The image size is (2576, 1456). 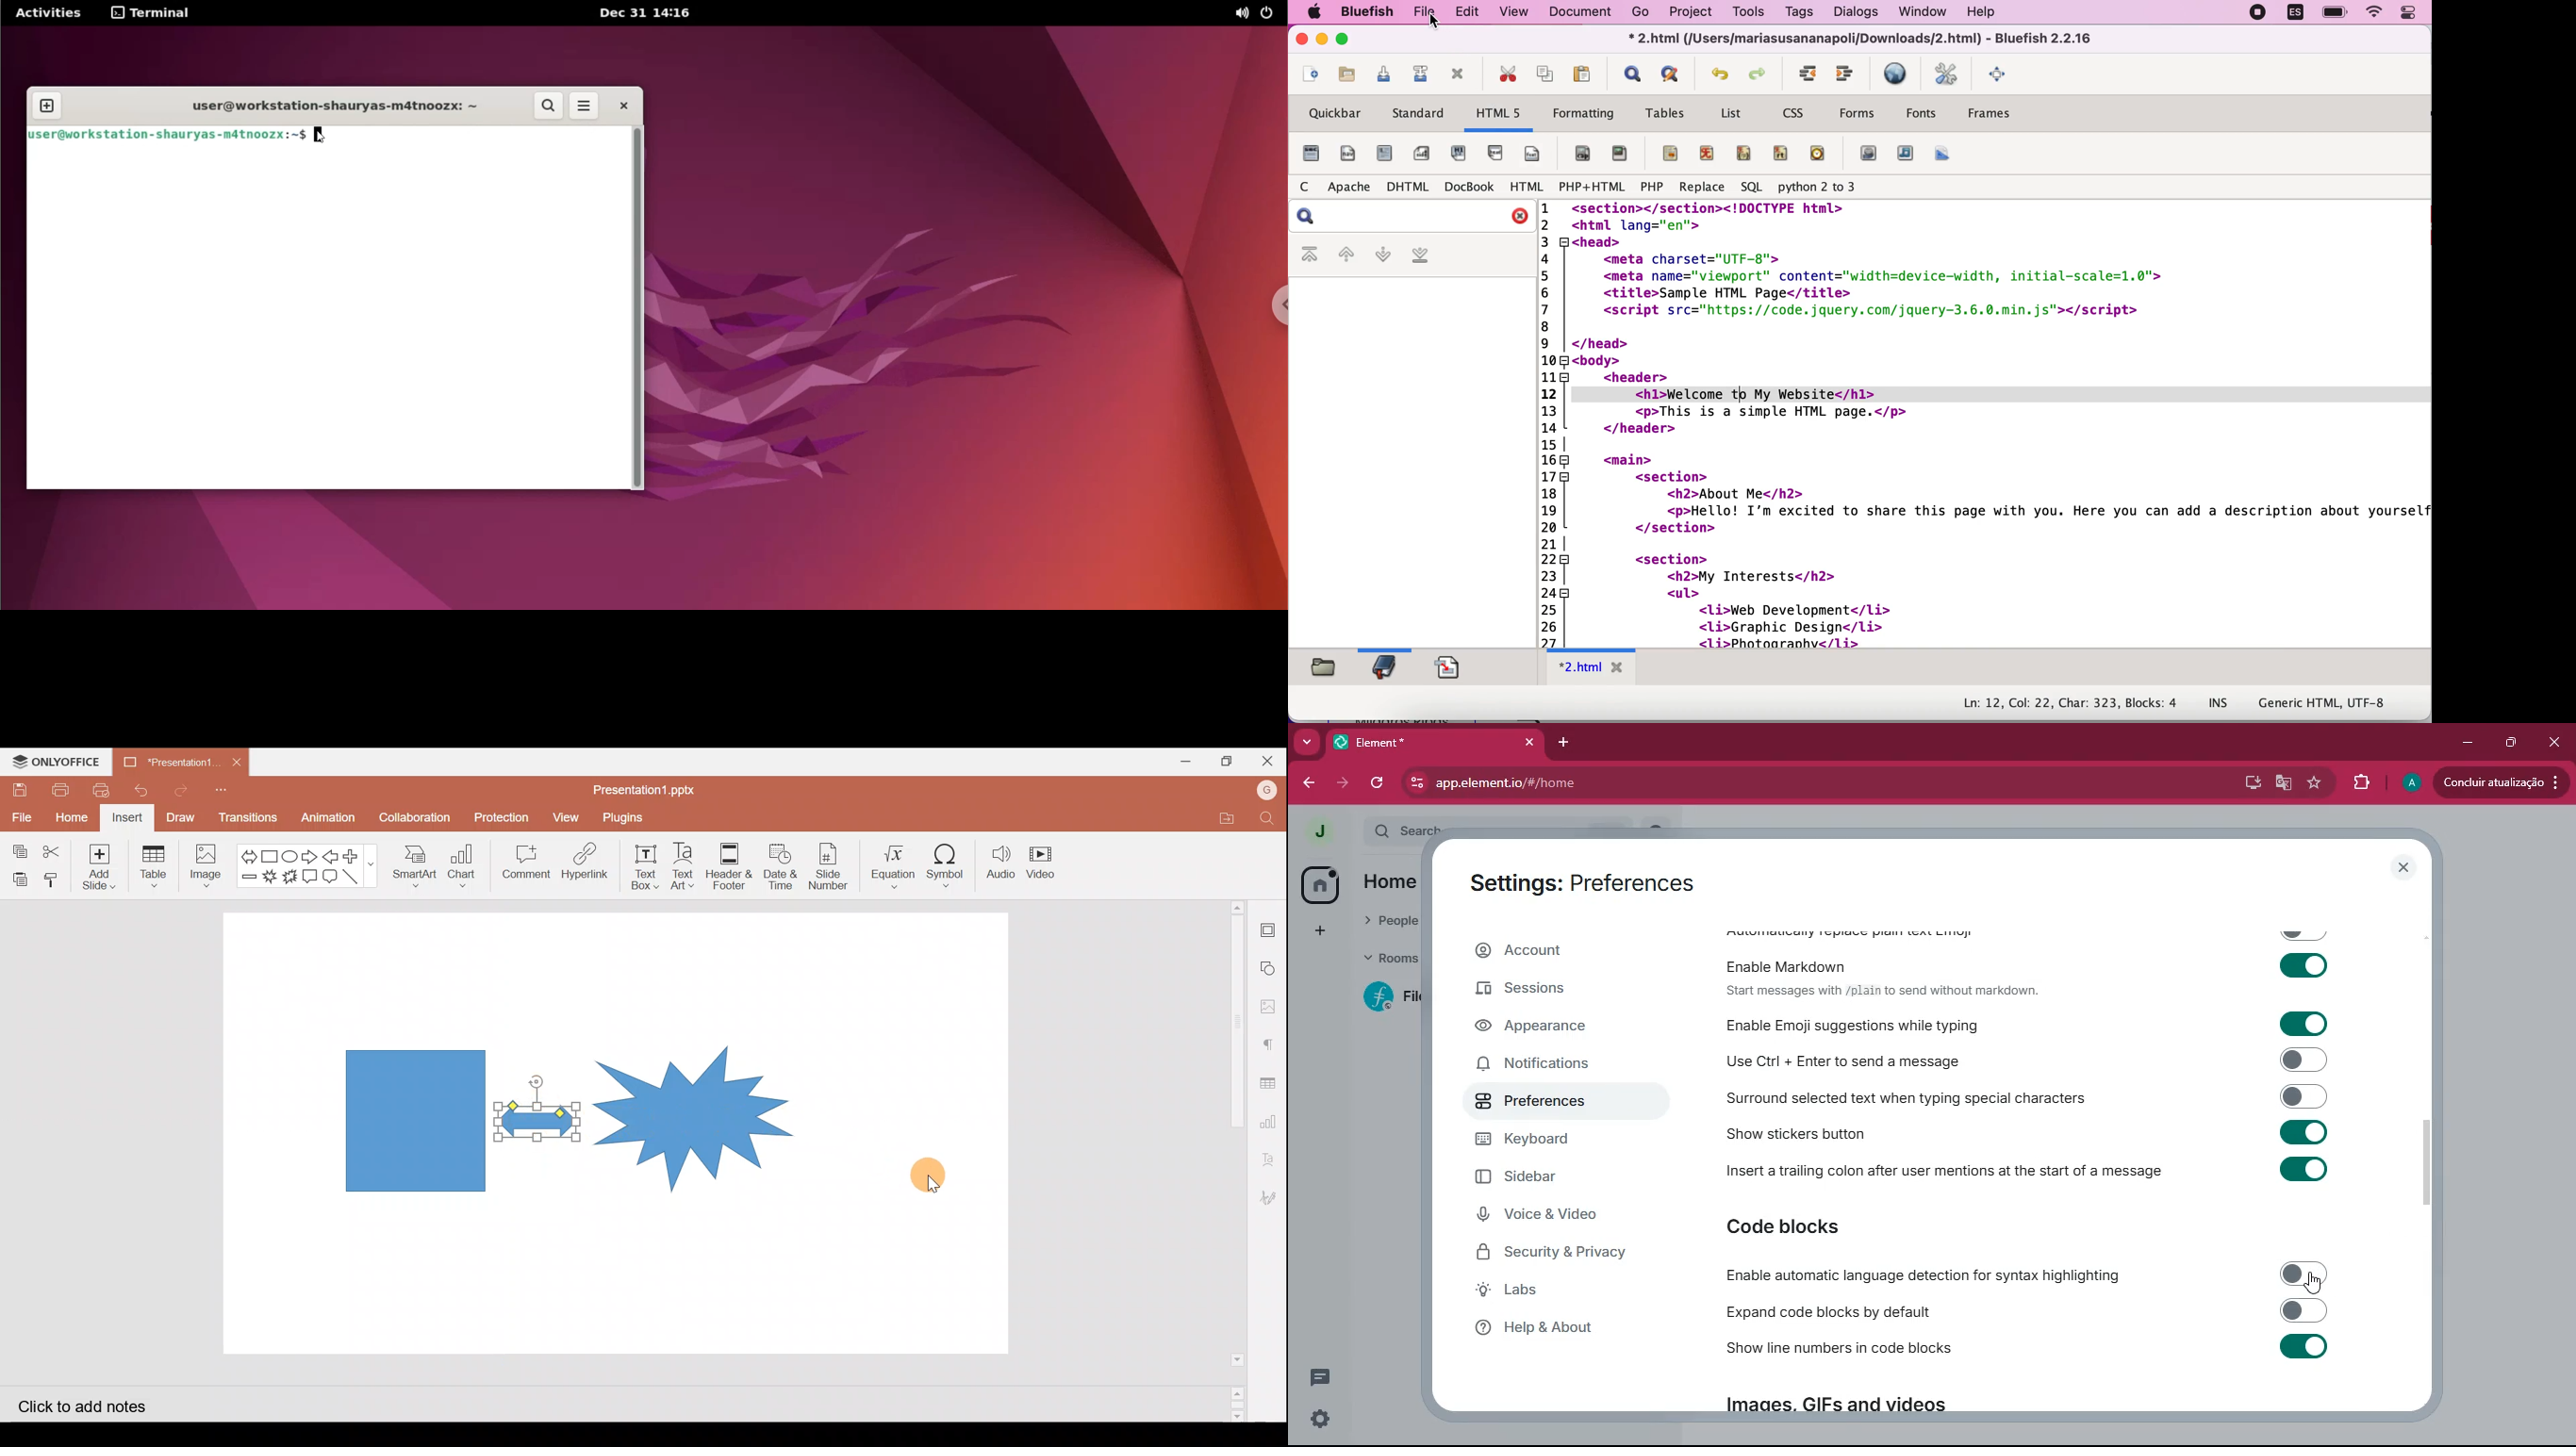 I want to click on element, so click(x=1438, y=742).